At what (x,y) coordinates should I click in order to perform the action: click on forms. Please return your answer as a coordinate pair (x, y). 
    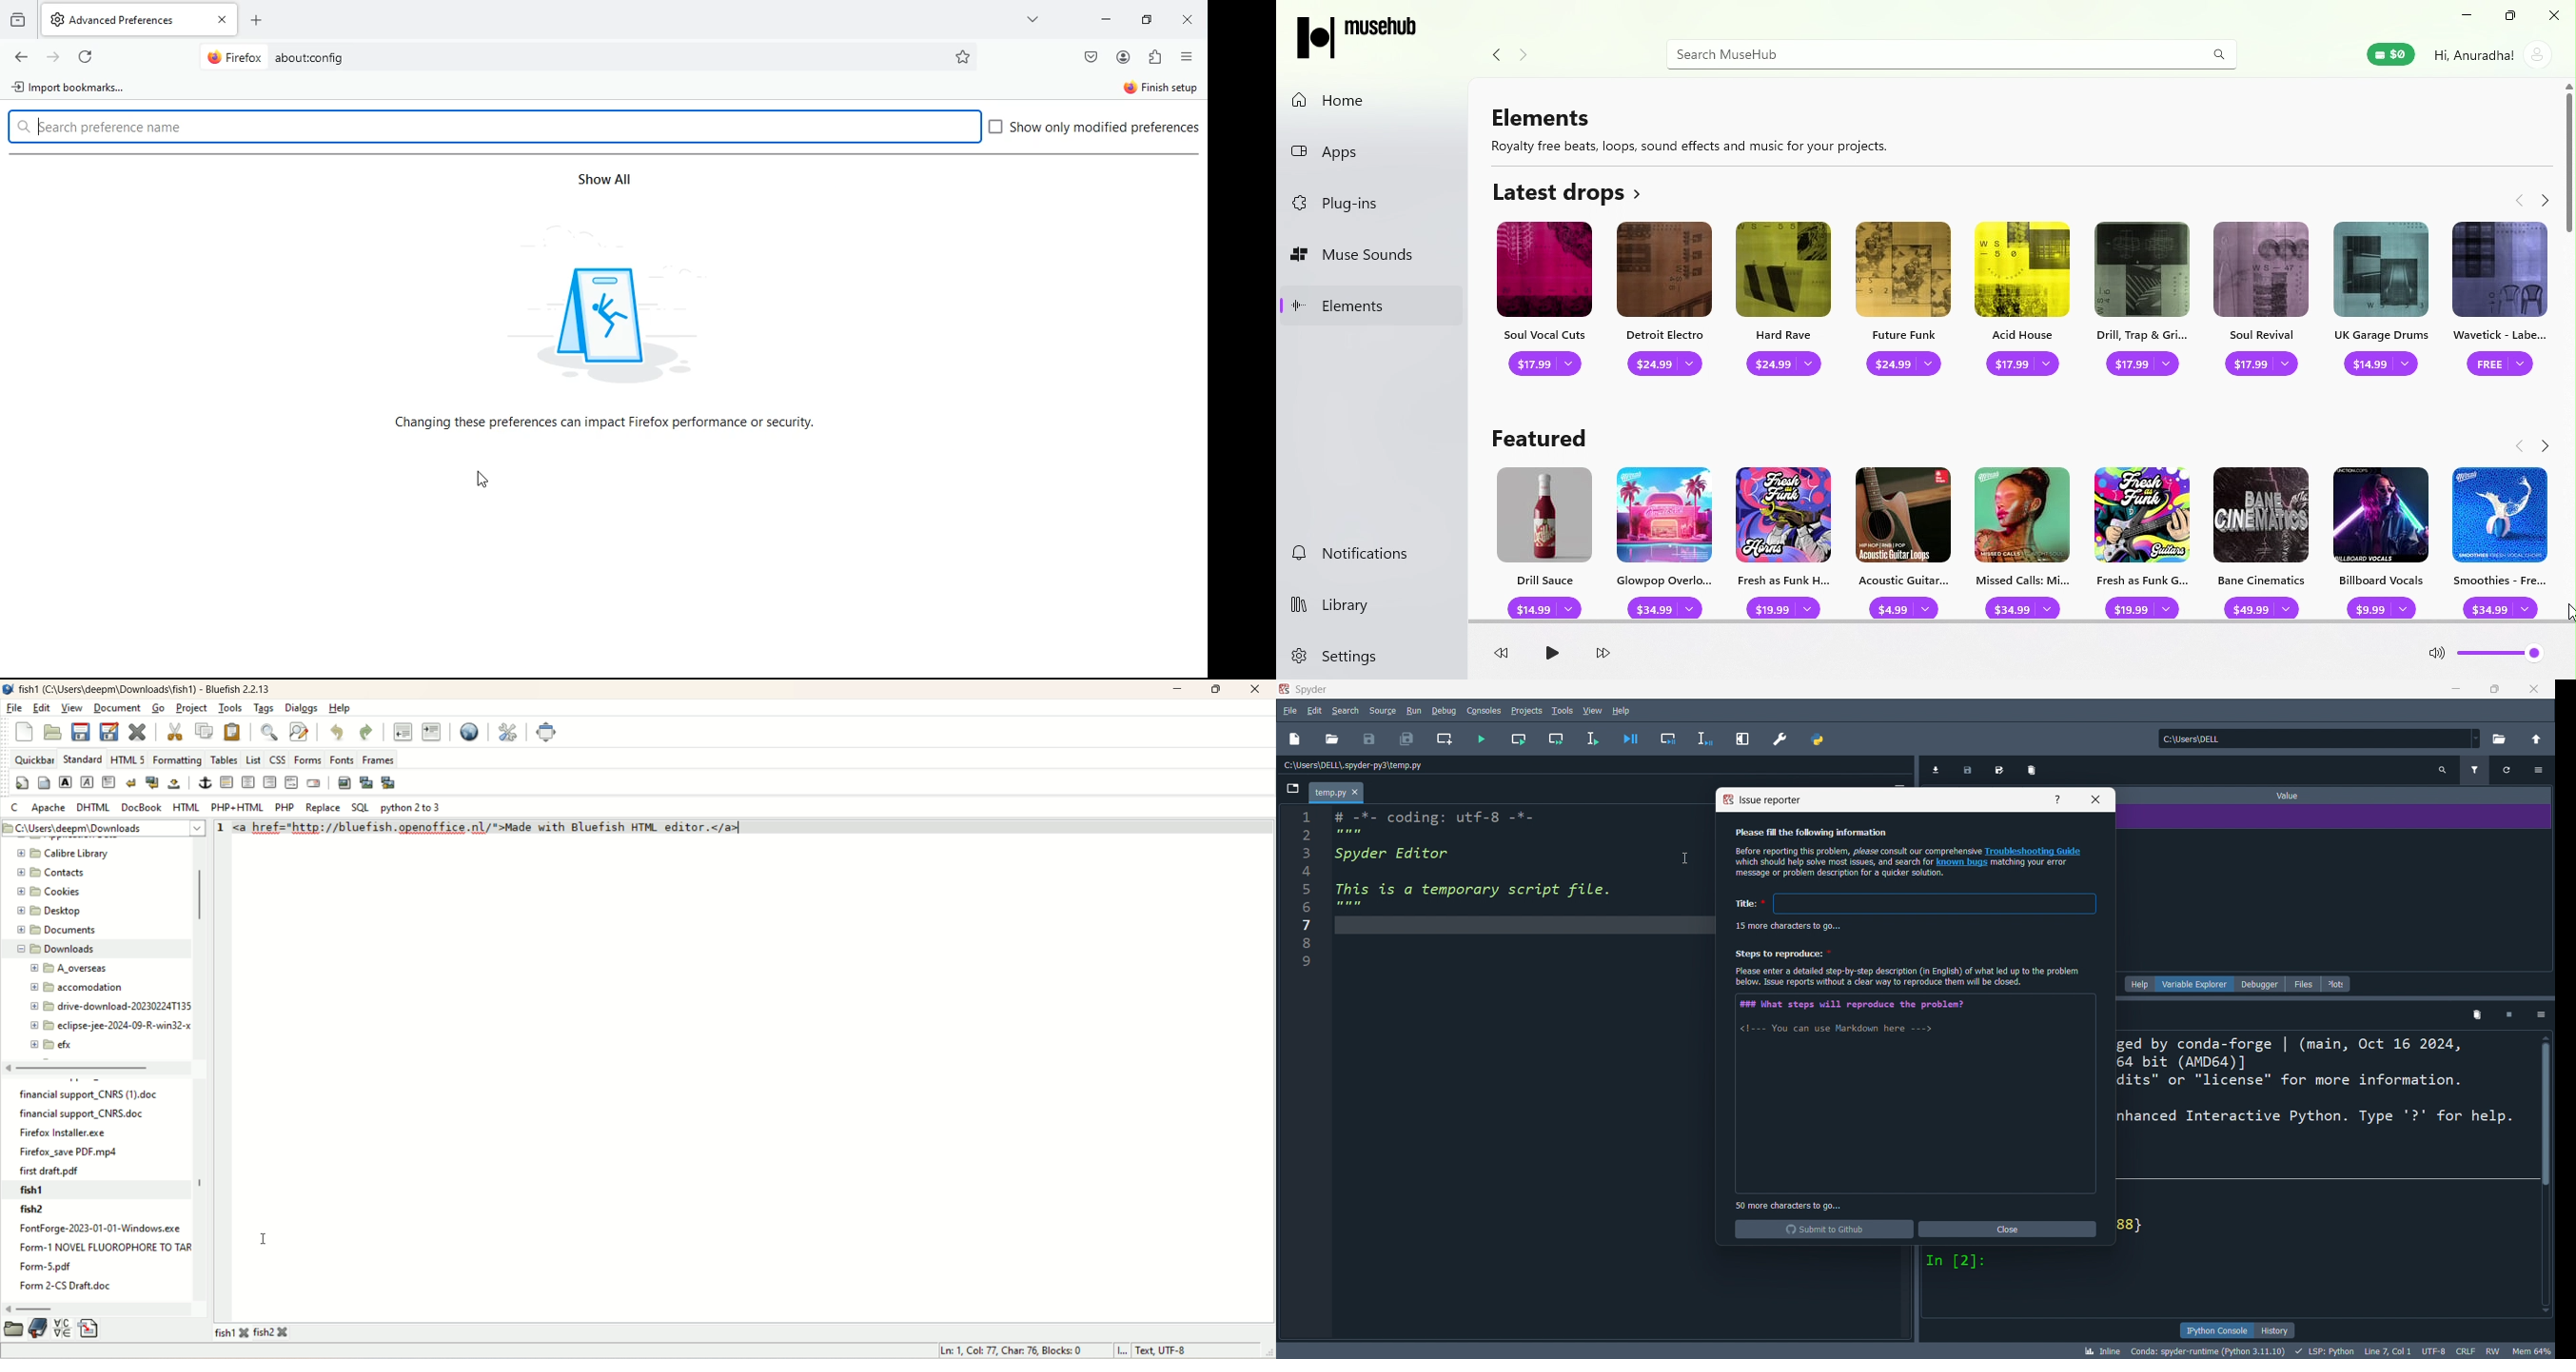
    Looking at the image, I should click on (308, 759).